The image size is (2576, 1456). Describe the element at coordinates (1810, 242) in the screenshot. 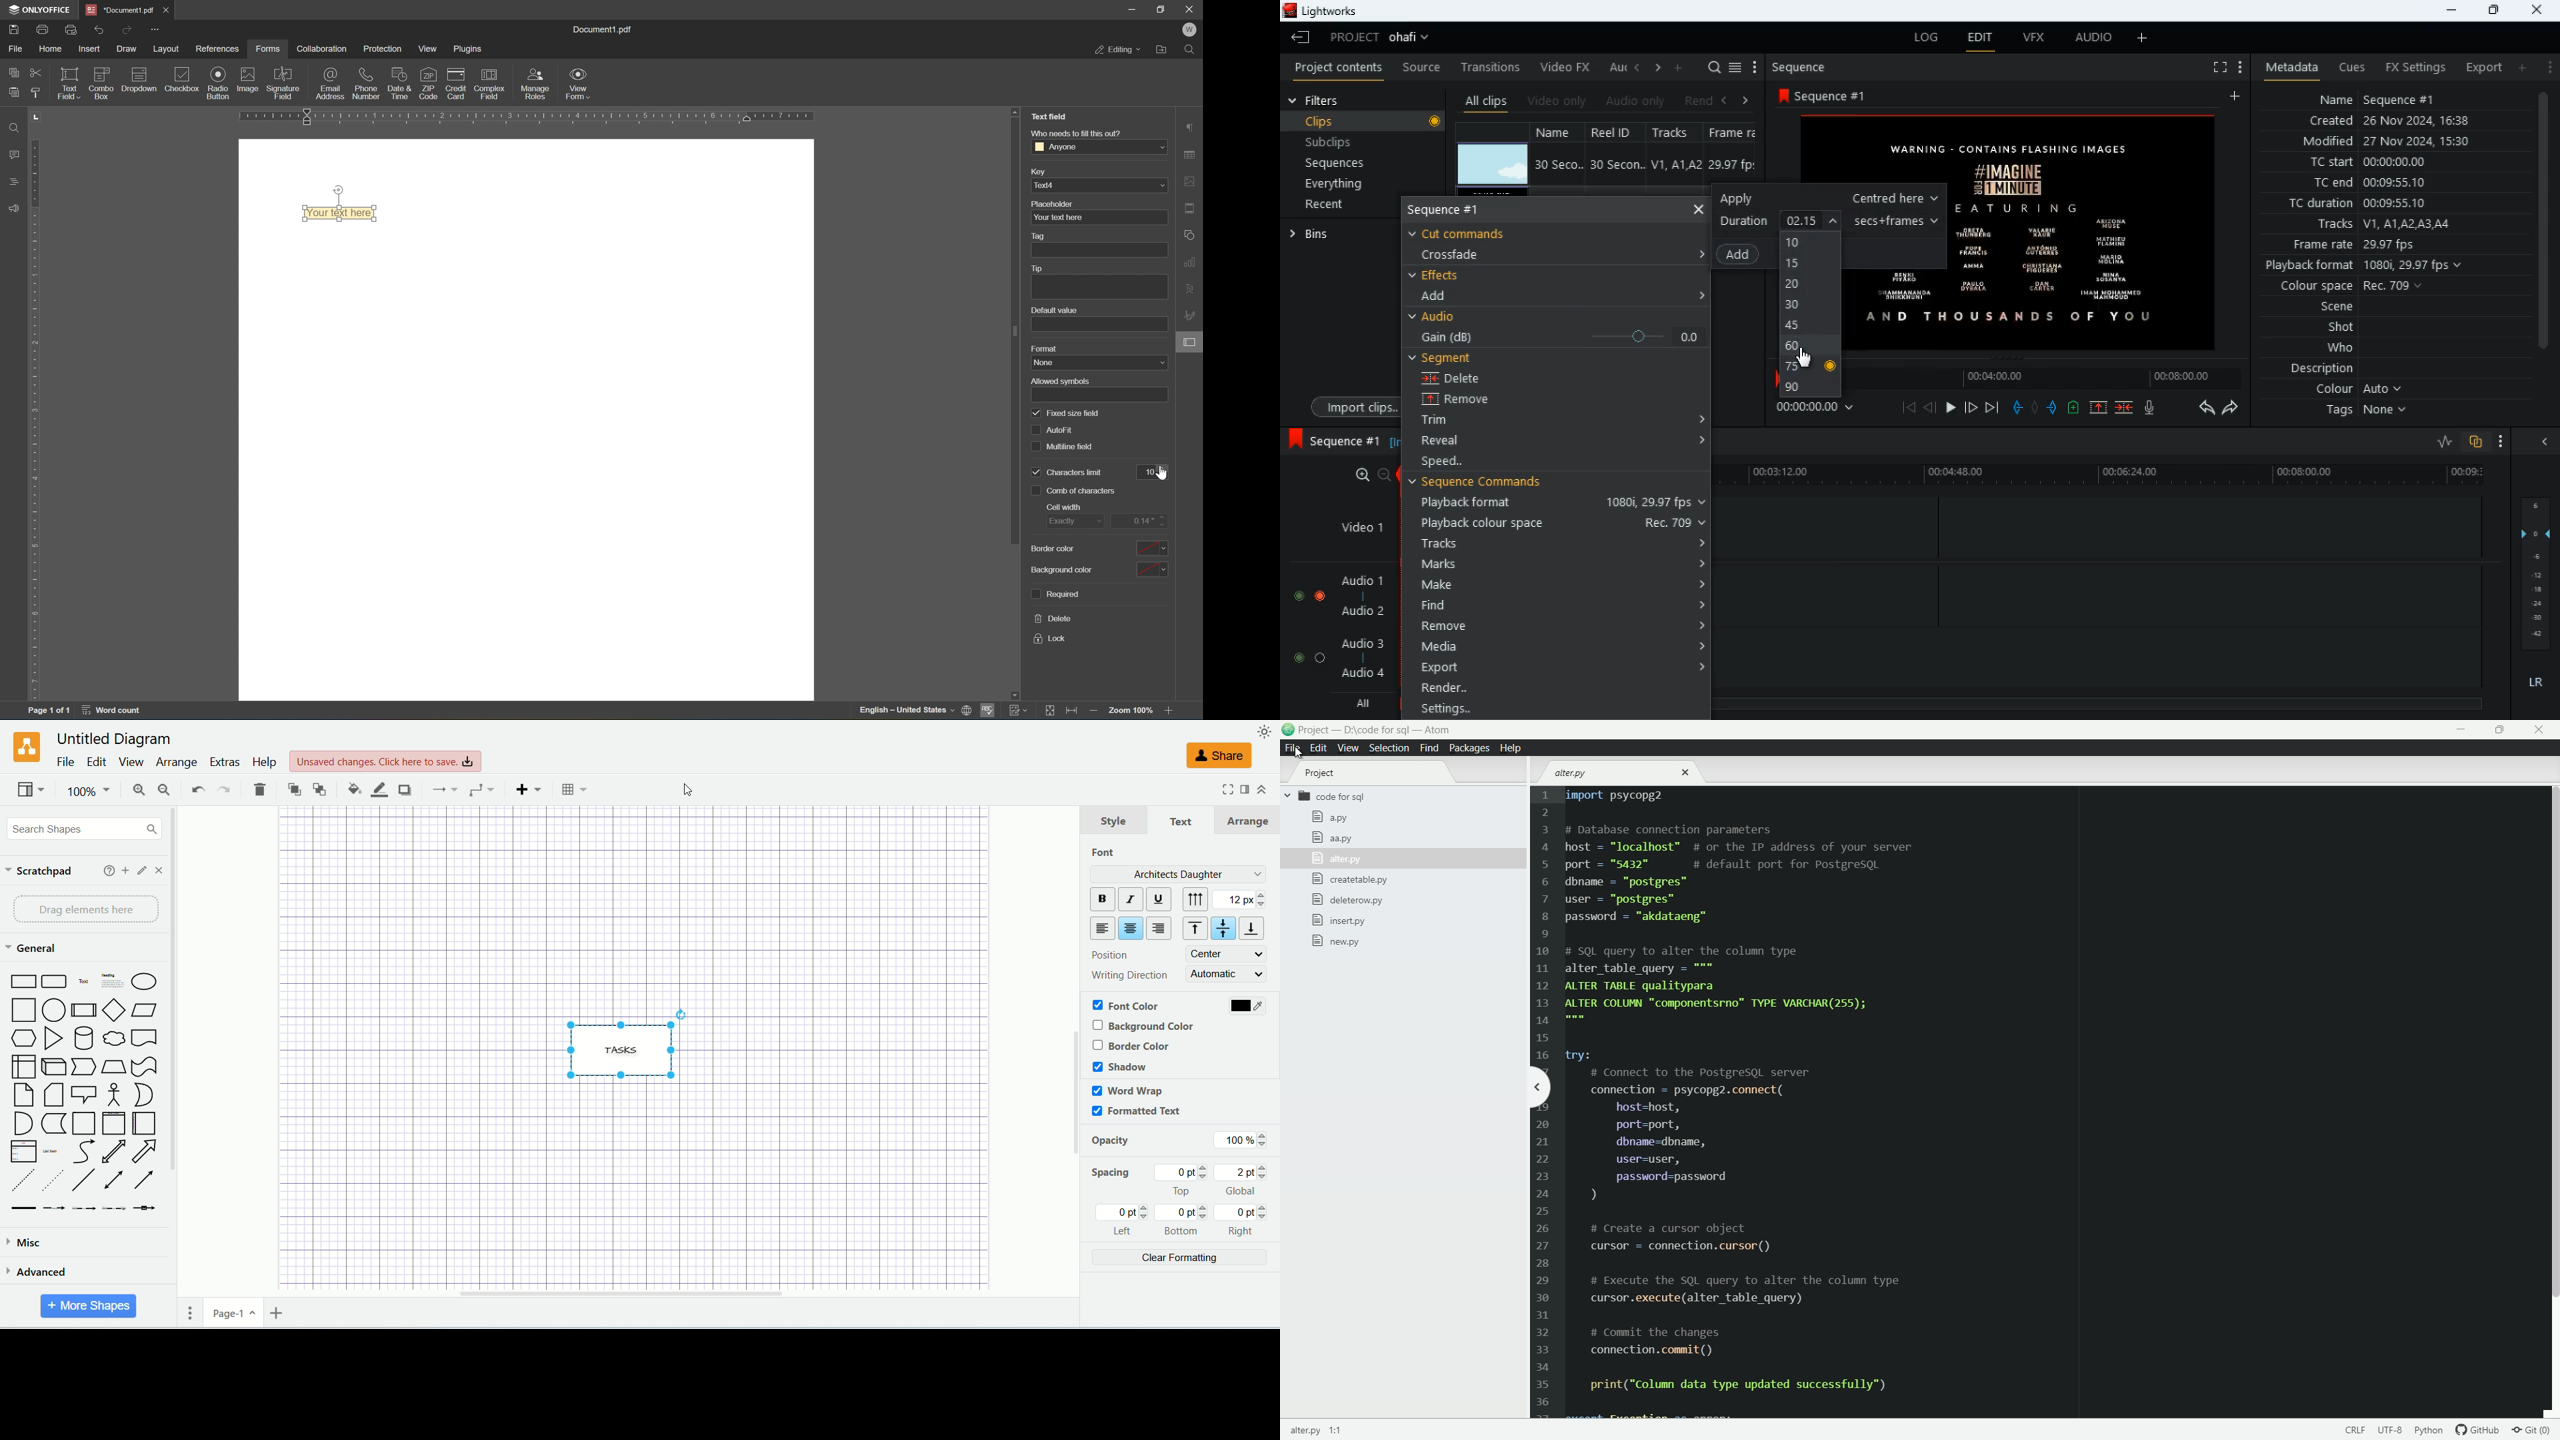

I see `10` at that location.